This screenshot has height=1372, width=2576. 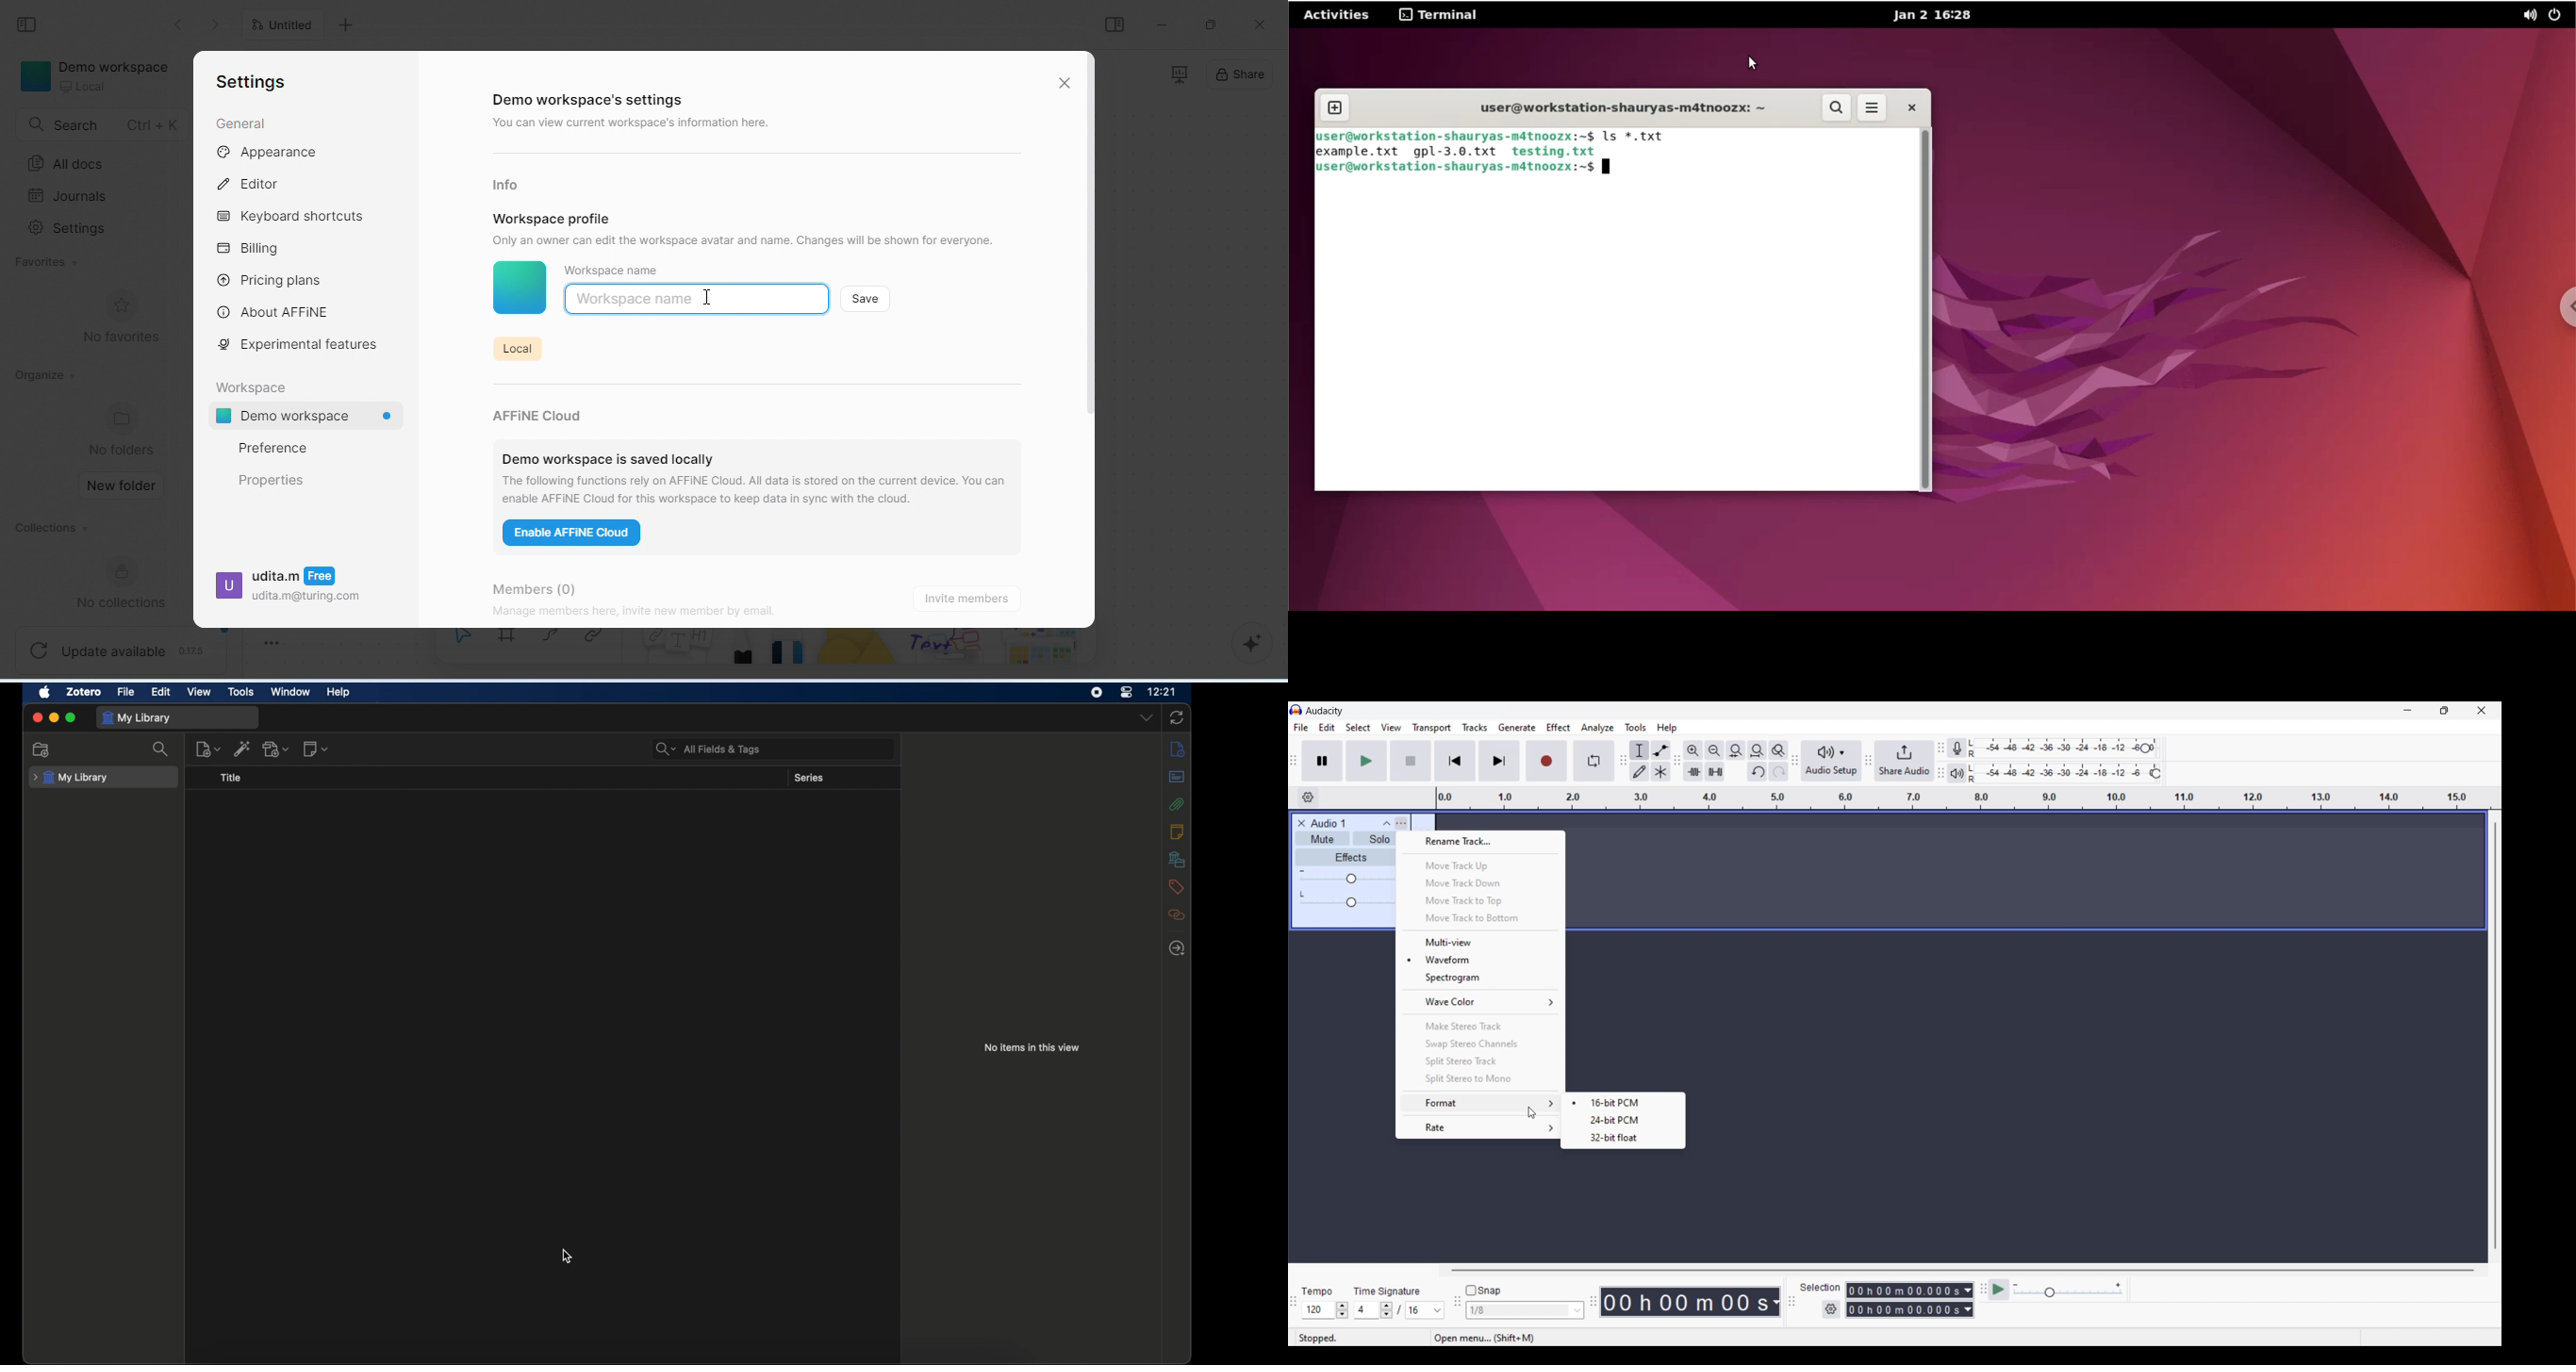 I want to click on Selected time signature, so click(x=1418, y=1311).